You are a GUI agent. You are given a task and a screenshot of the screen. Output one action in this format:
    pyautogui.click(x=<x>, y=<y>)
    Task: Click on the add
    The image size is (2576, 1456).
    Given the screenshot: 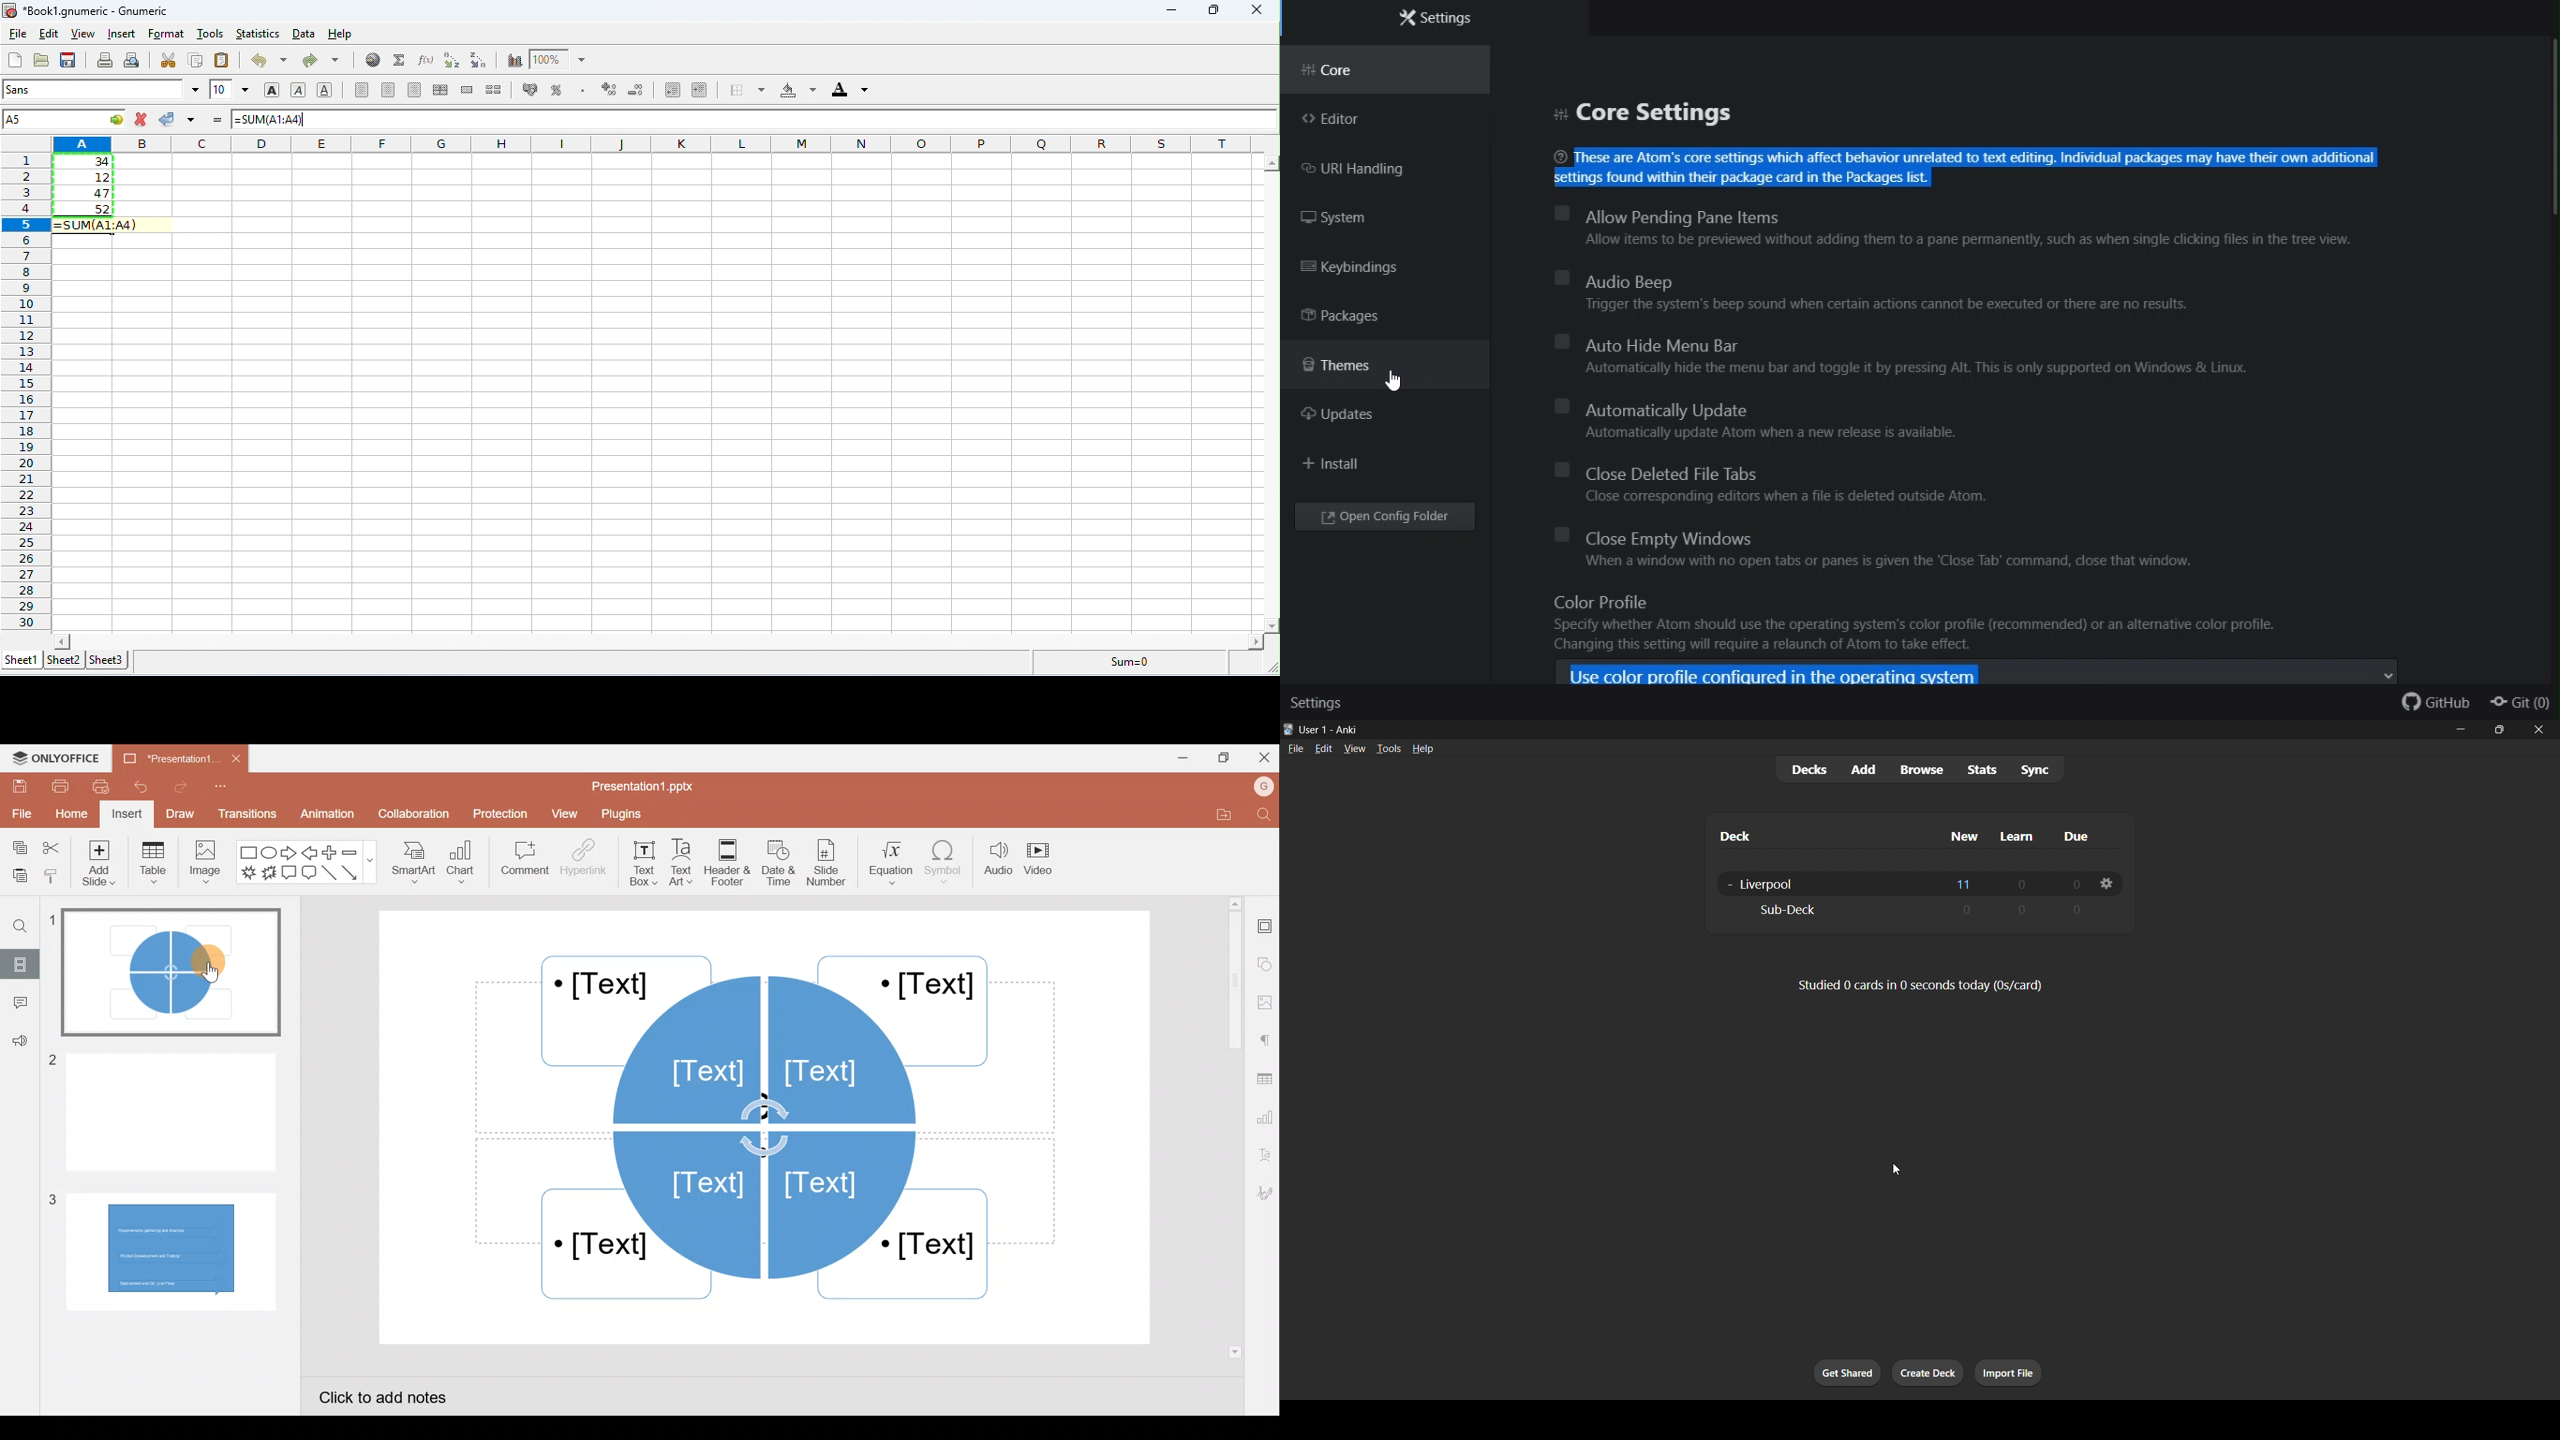 What is the action you would take?
    pyautogui.click(x=1860, y=767)
    